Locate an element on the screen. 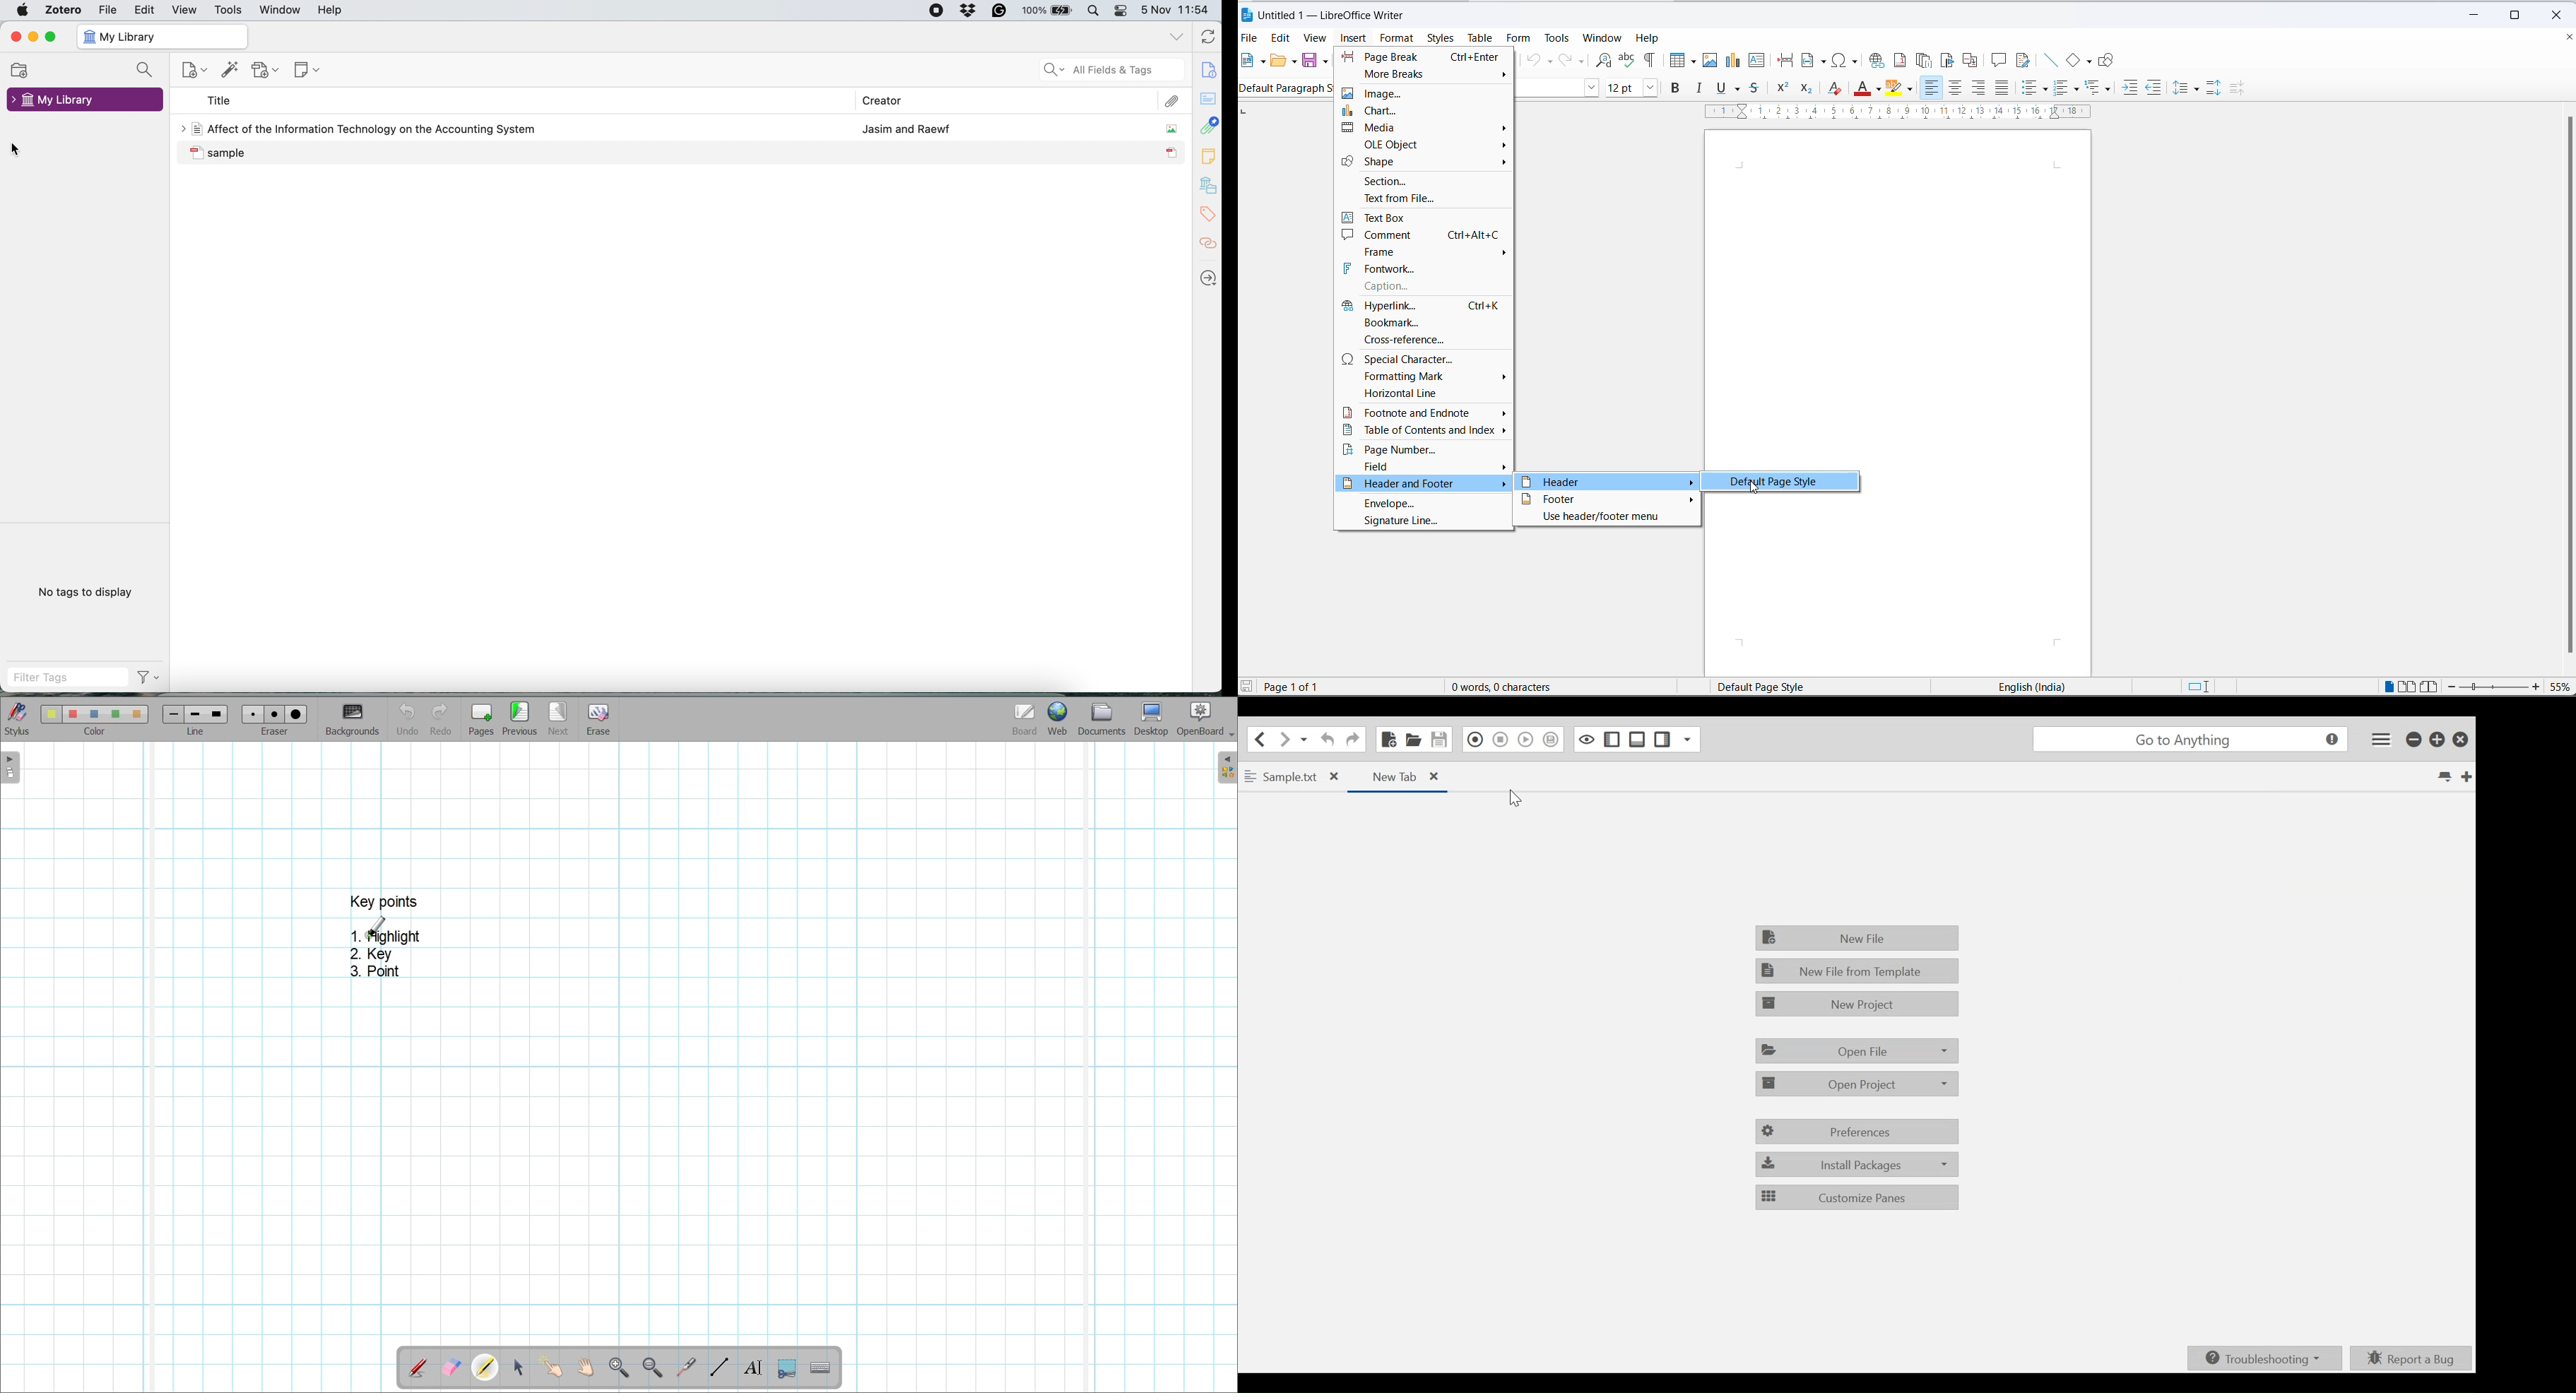  Search is located at coordinates (2189, 740).